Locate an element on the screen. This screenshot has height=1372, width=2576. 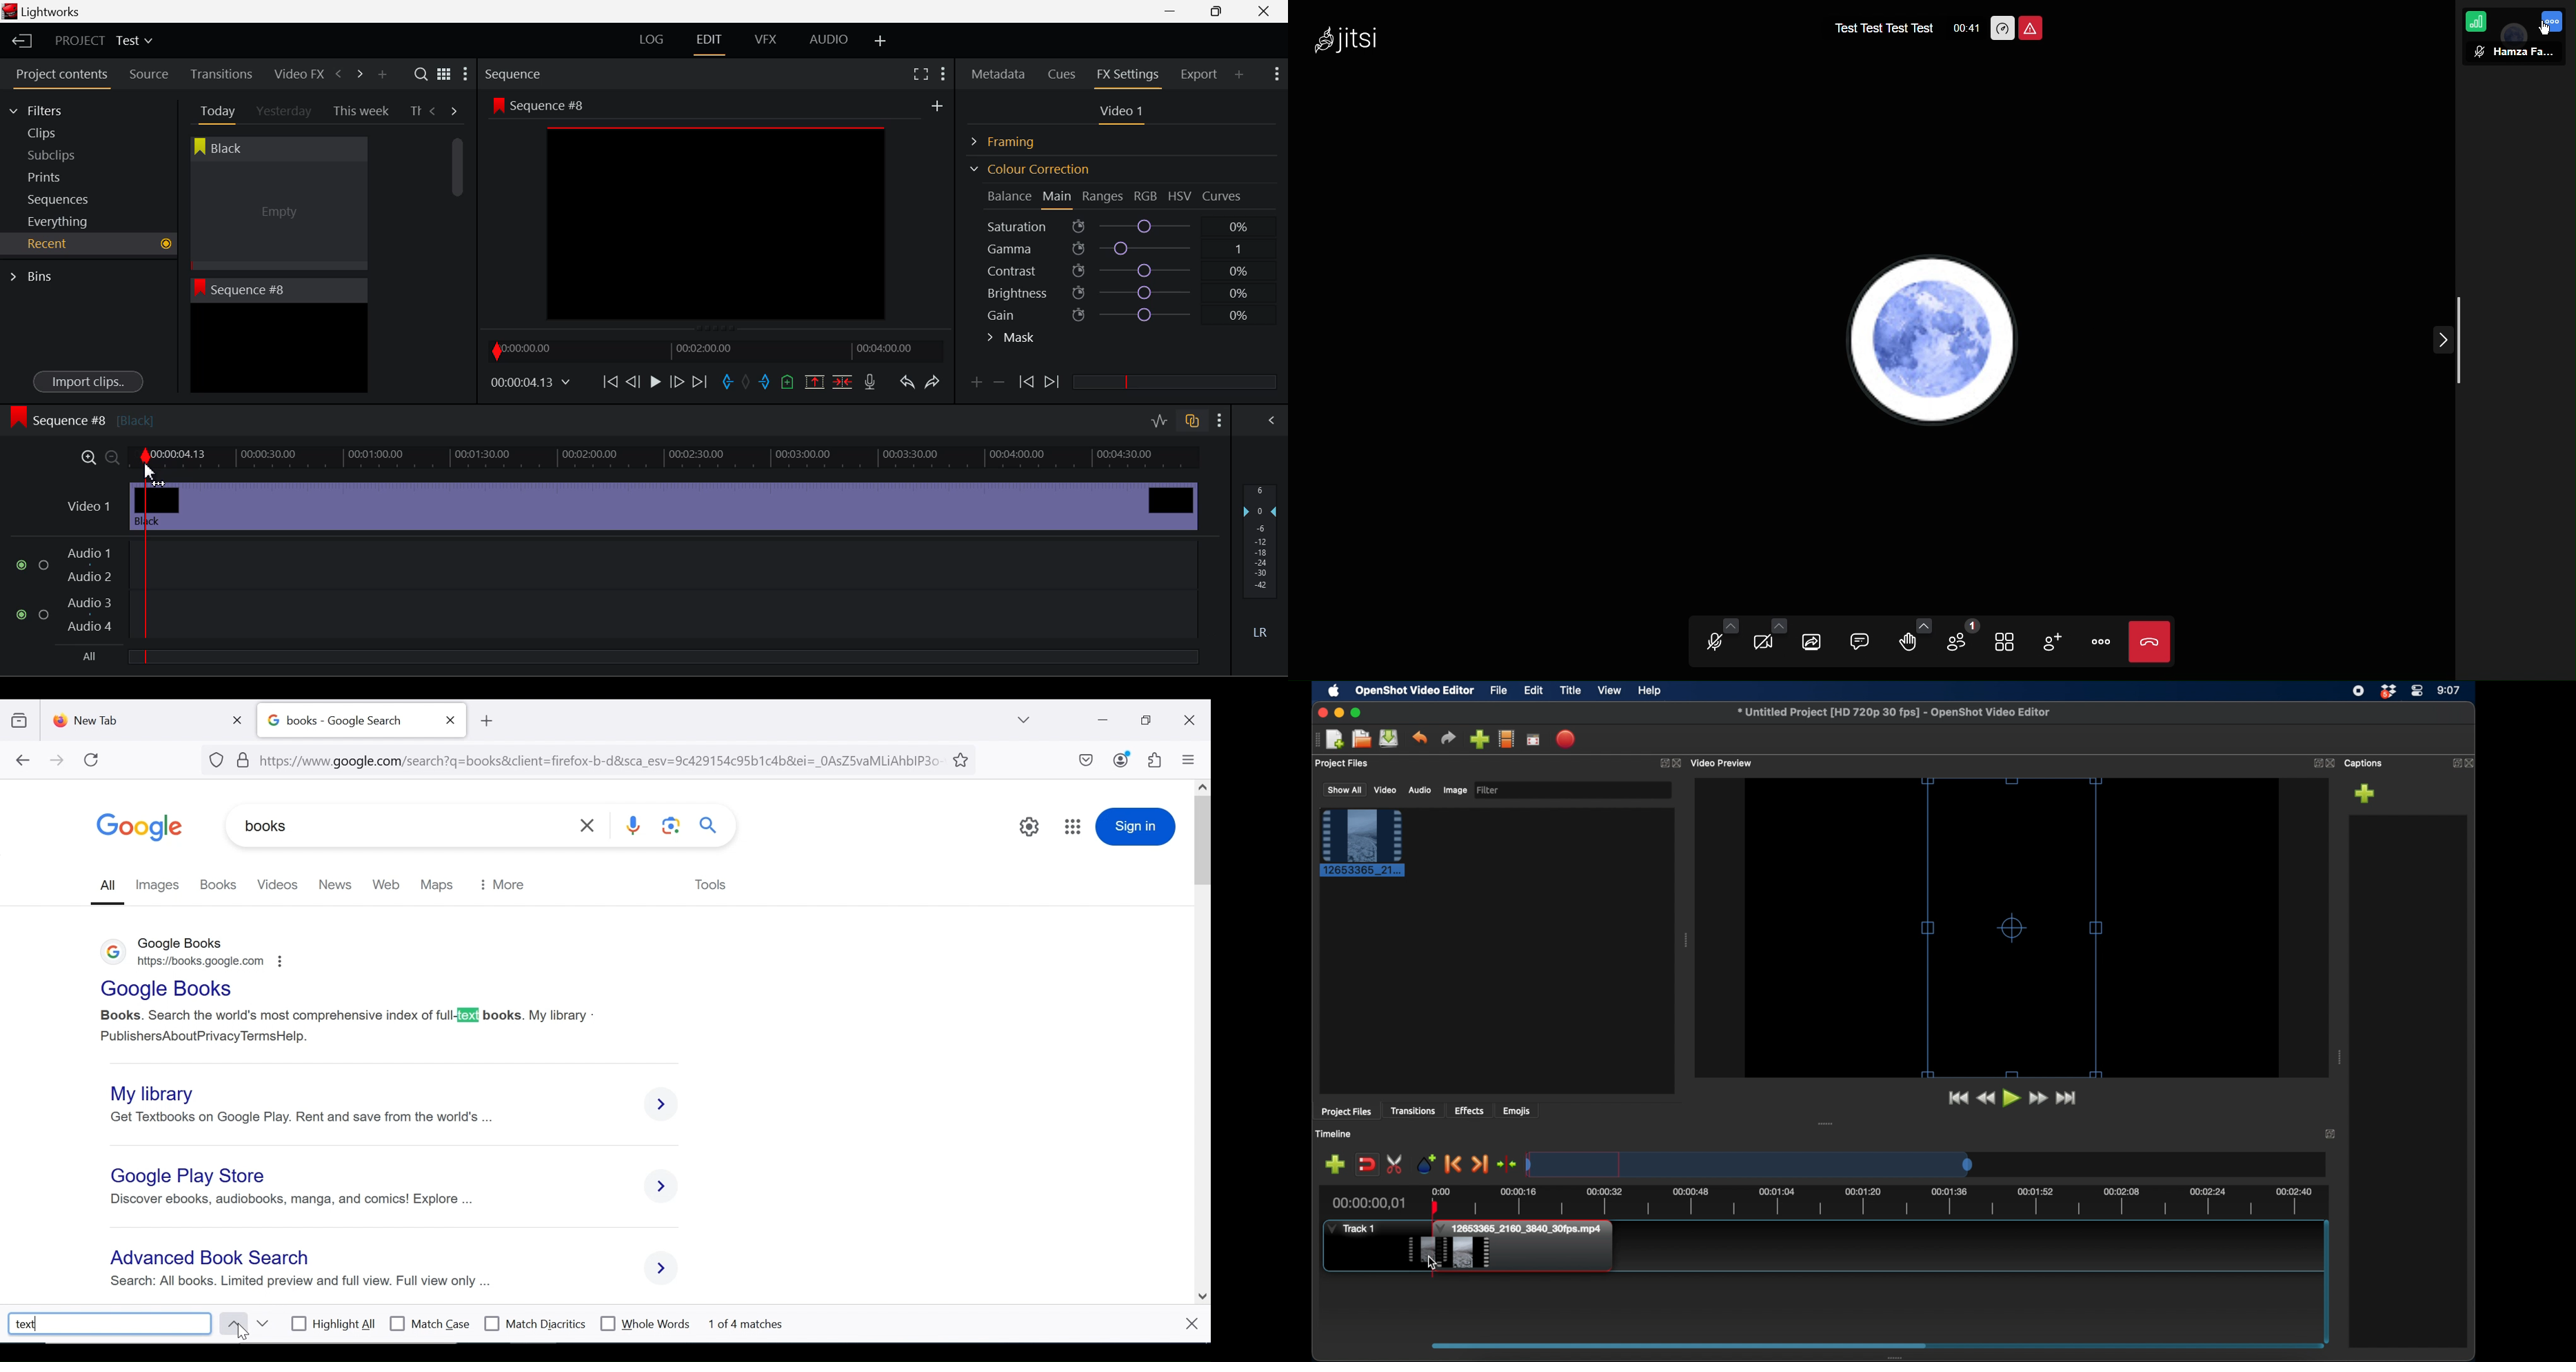
More is located at coordinates (2099, 642).